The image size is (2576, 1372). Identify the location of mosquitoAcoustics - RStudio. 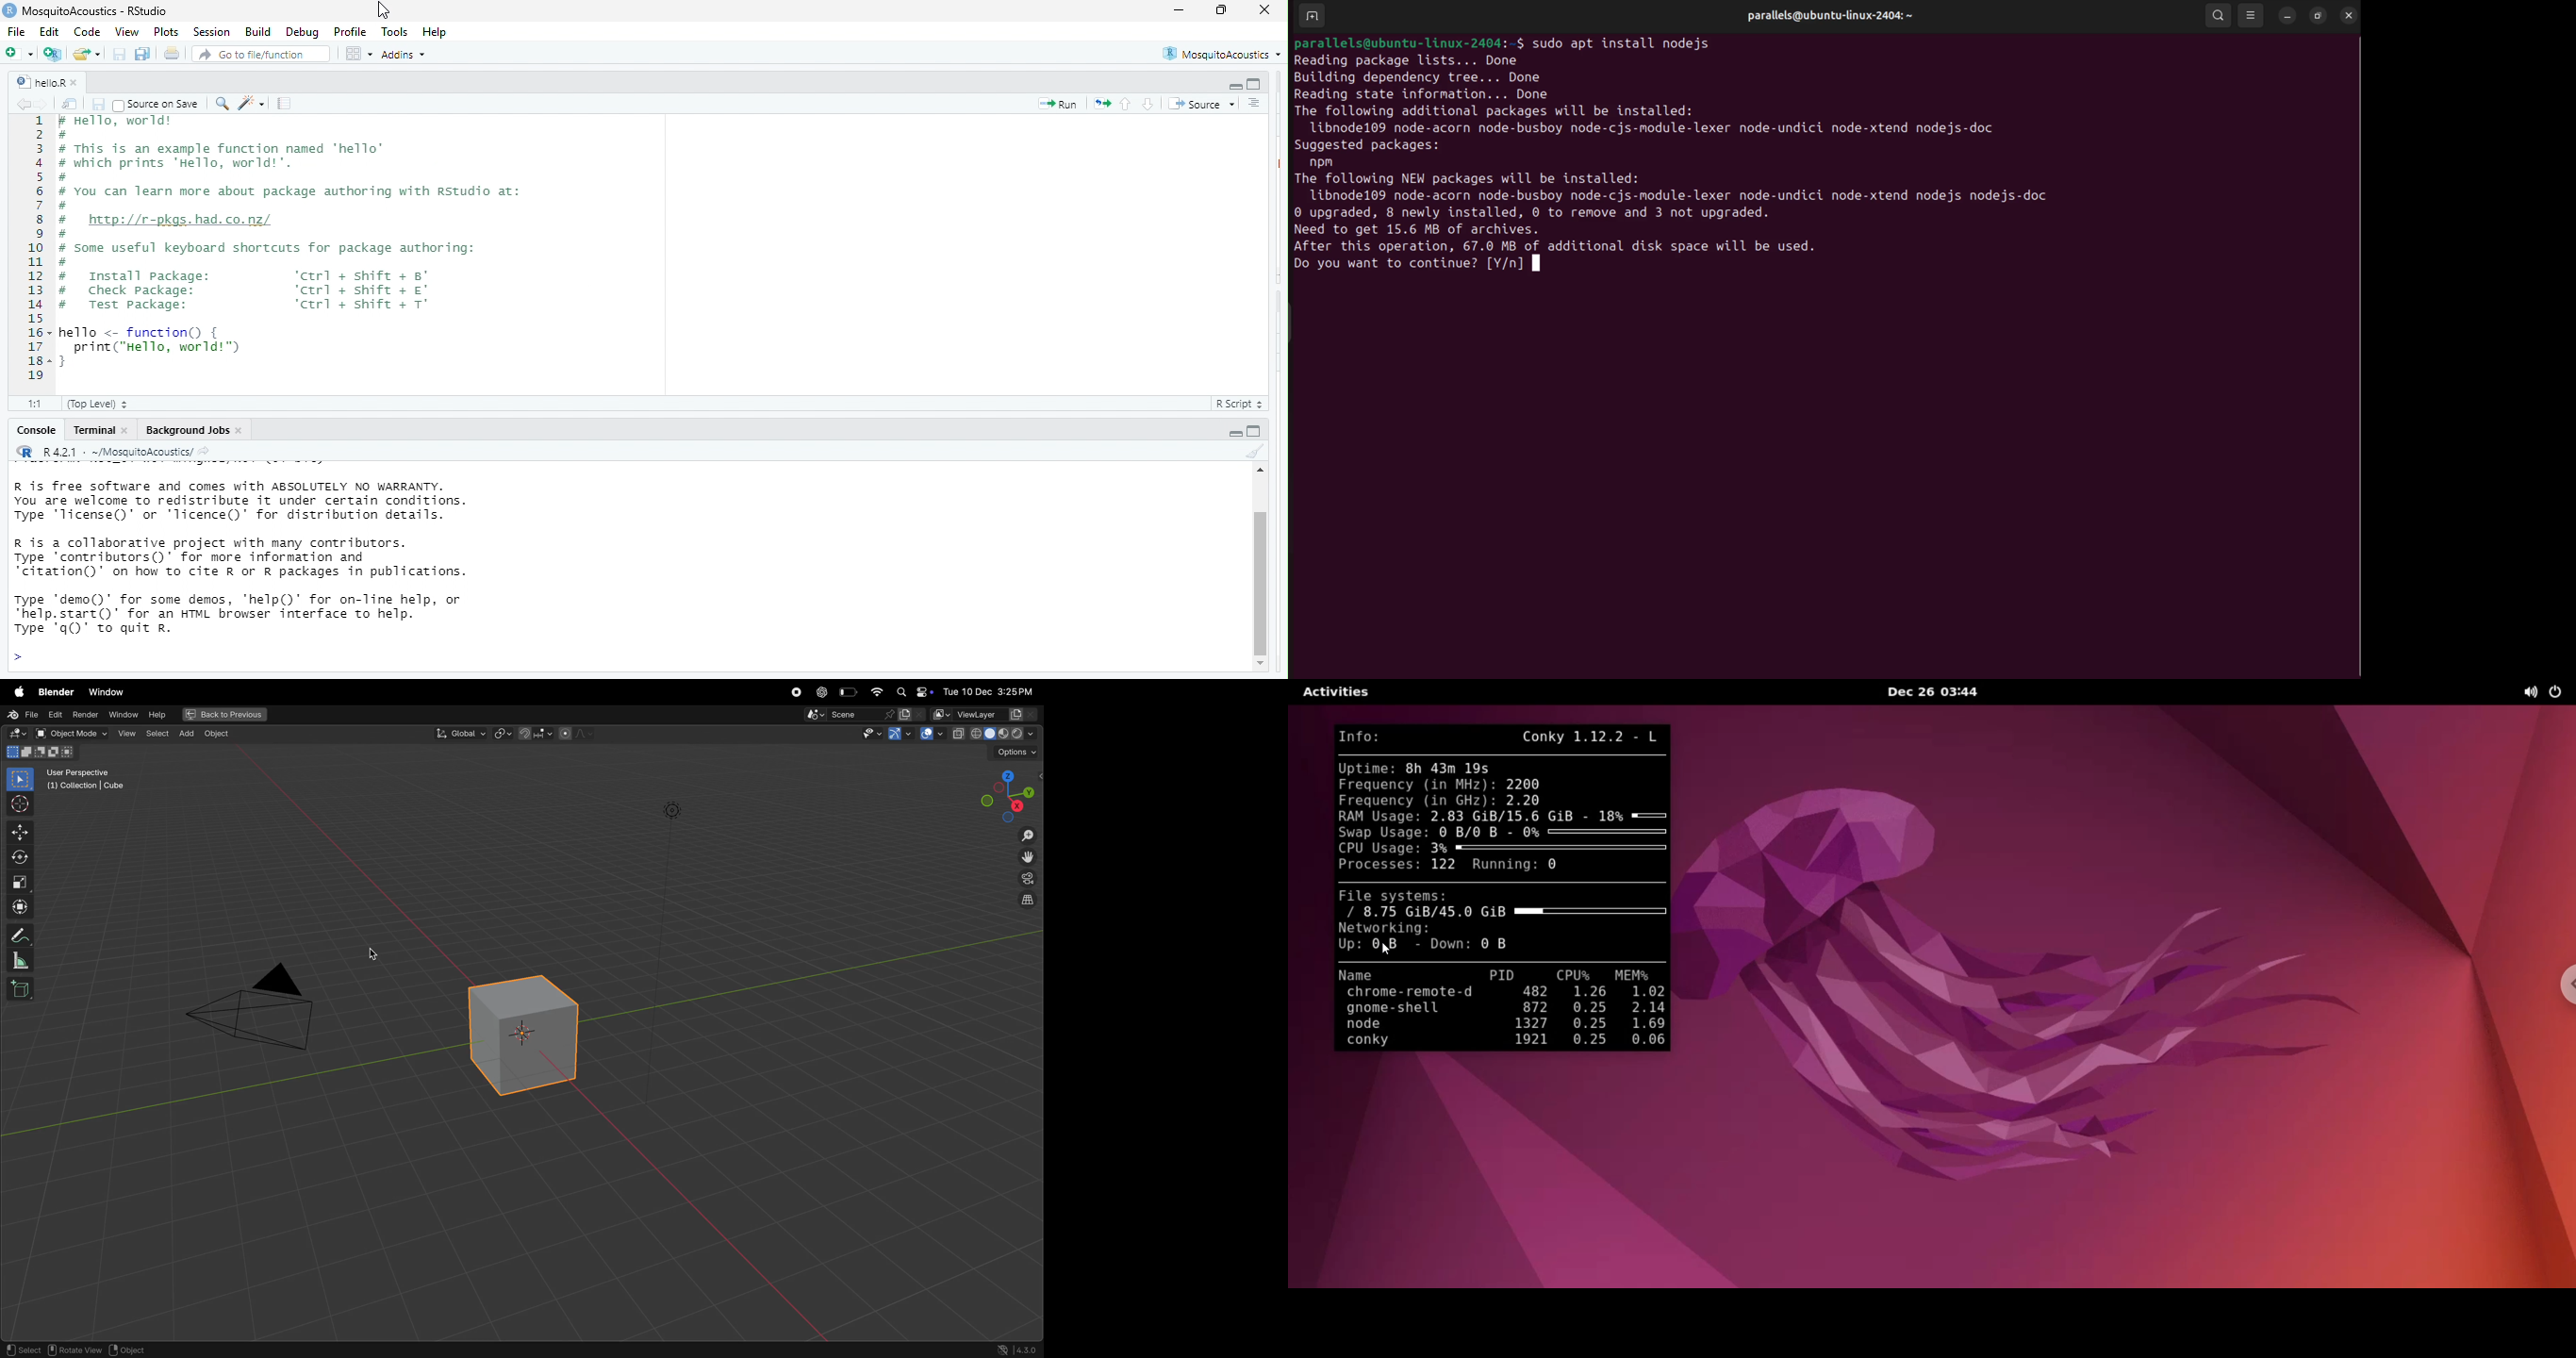
(104, 10).